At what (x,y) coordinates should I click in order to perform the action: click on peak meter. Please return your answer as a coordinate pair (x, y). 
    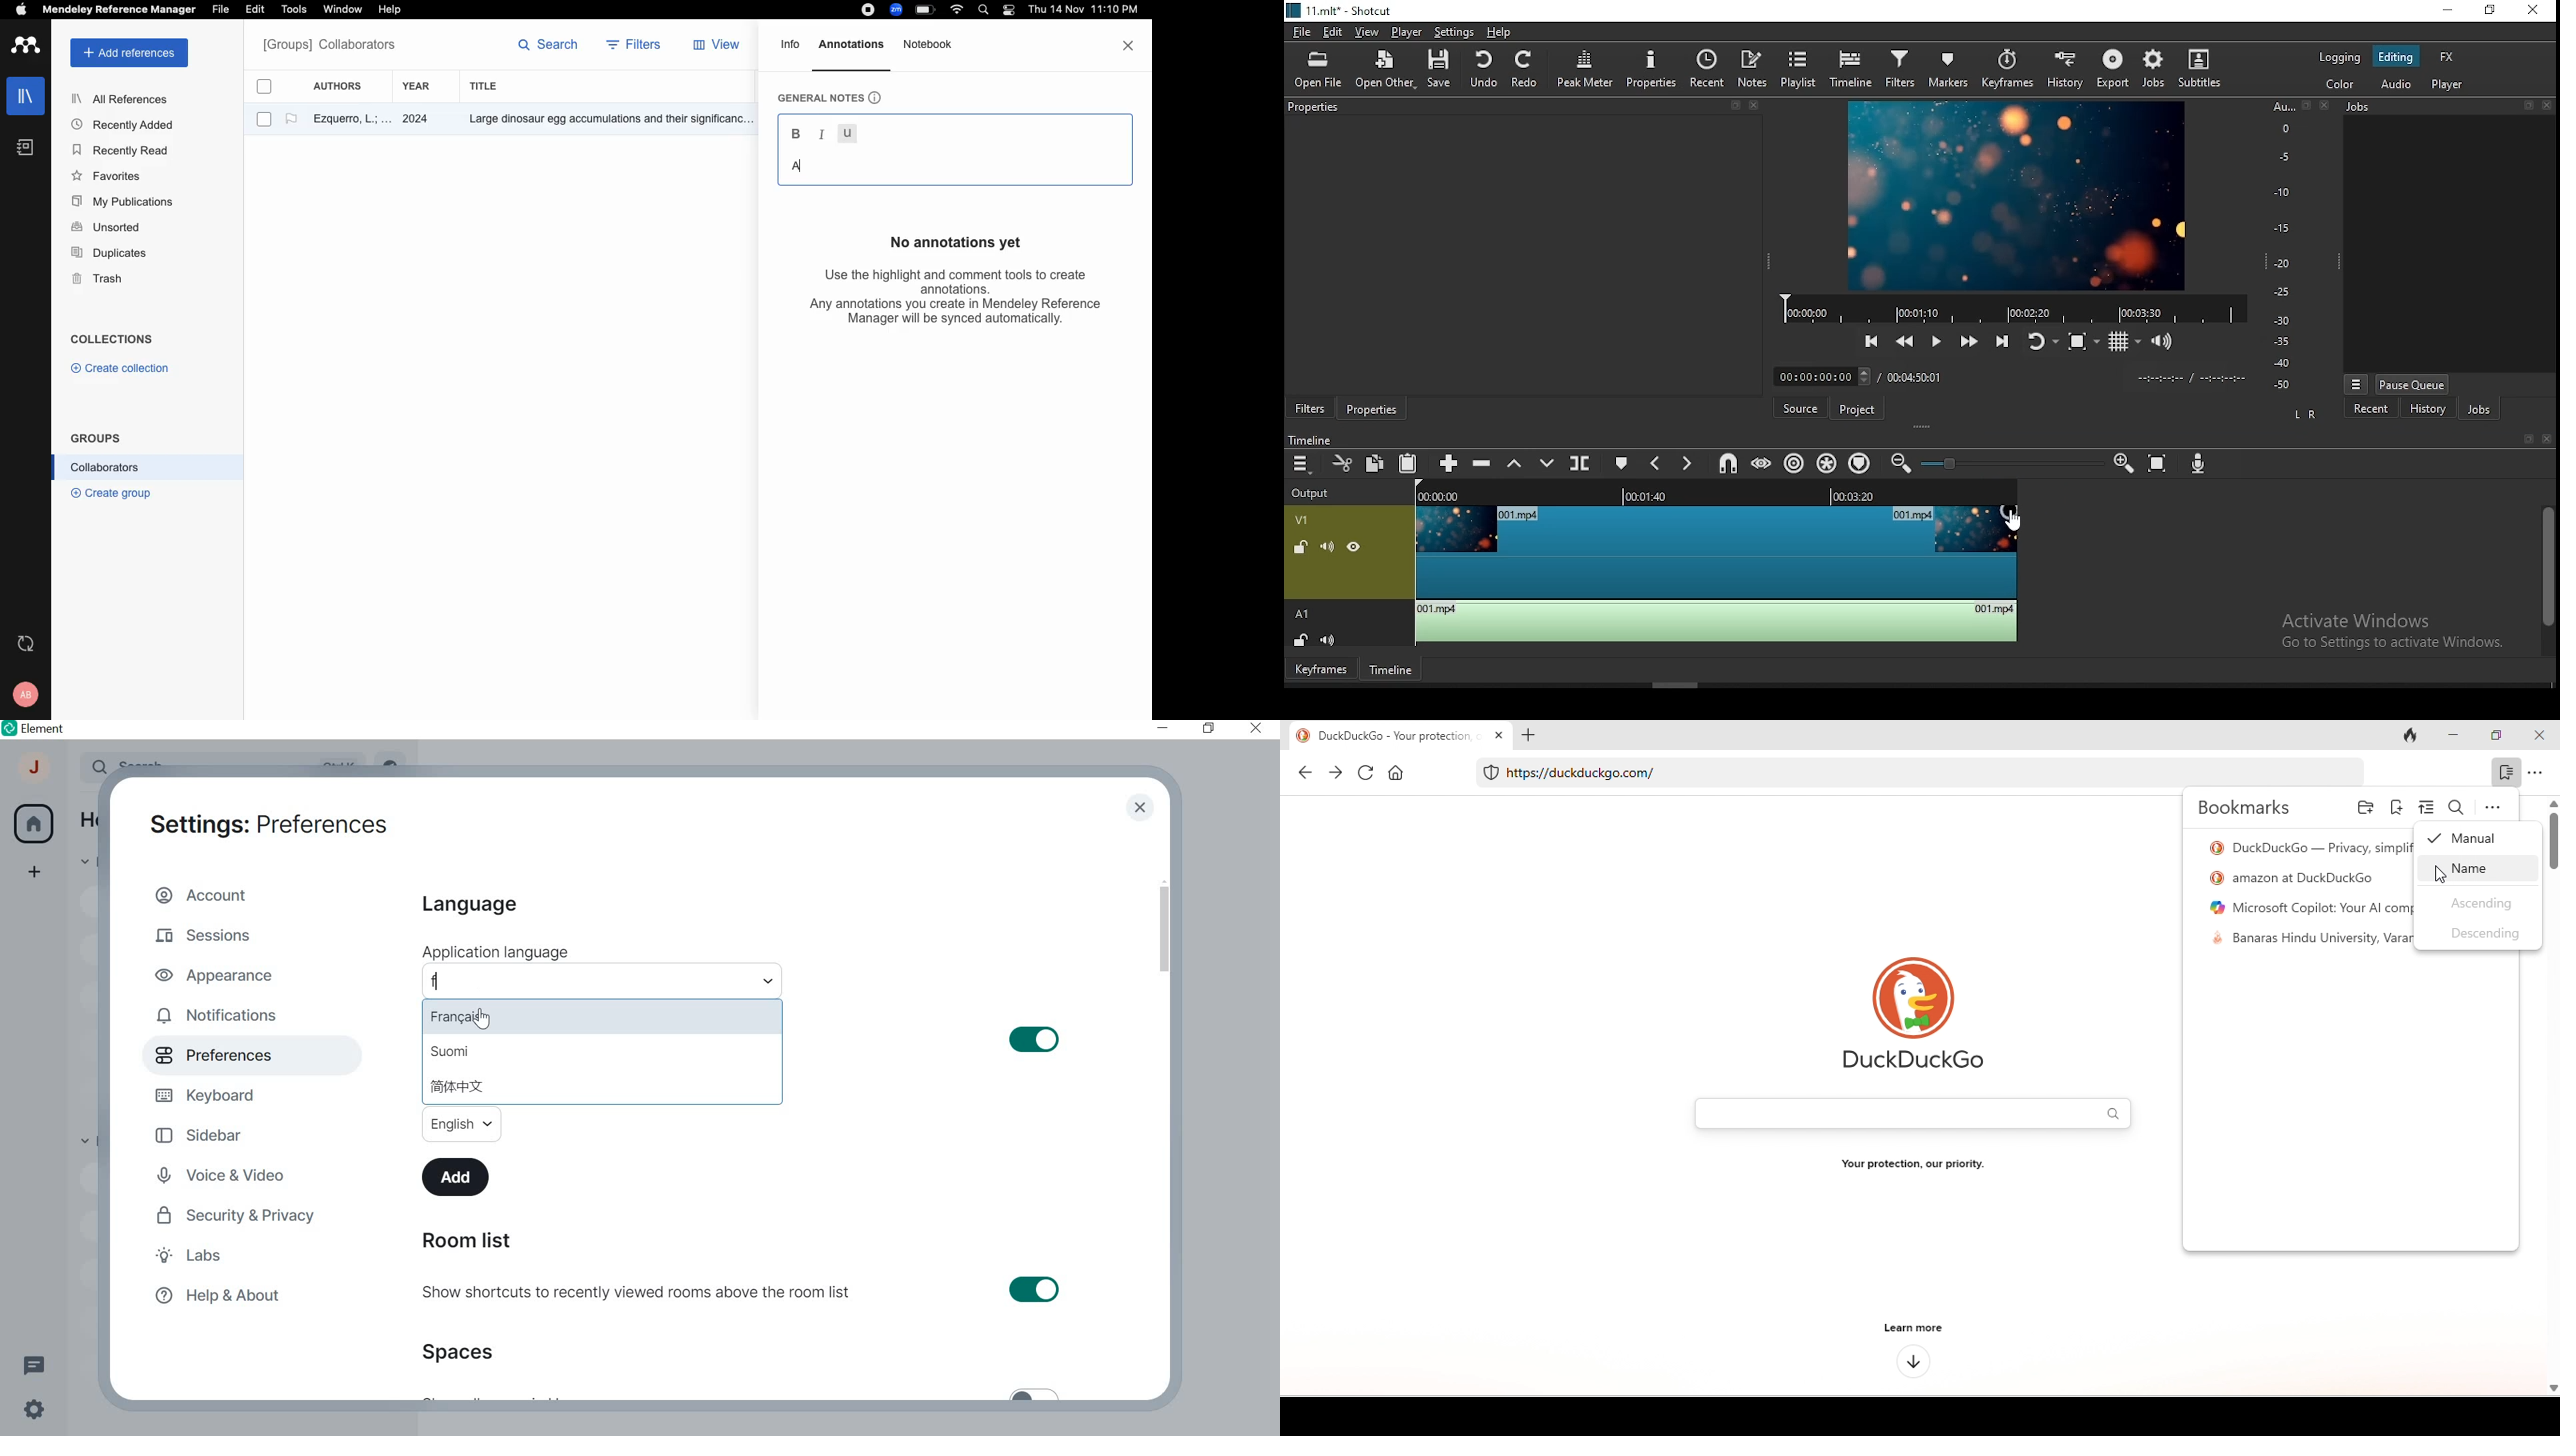
    Looking at the image, I should click on (1584, 69).